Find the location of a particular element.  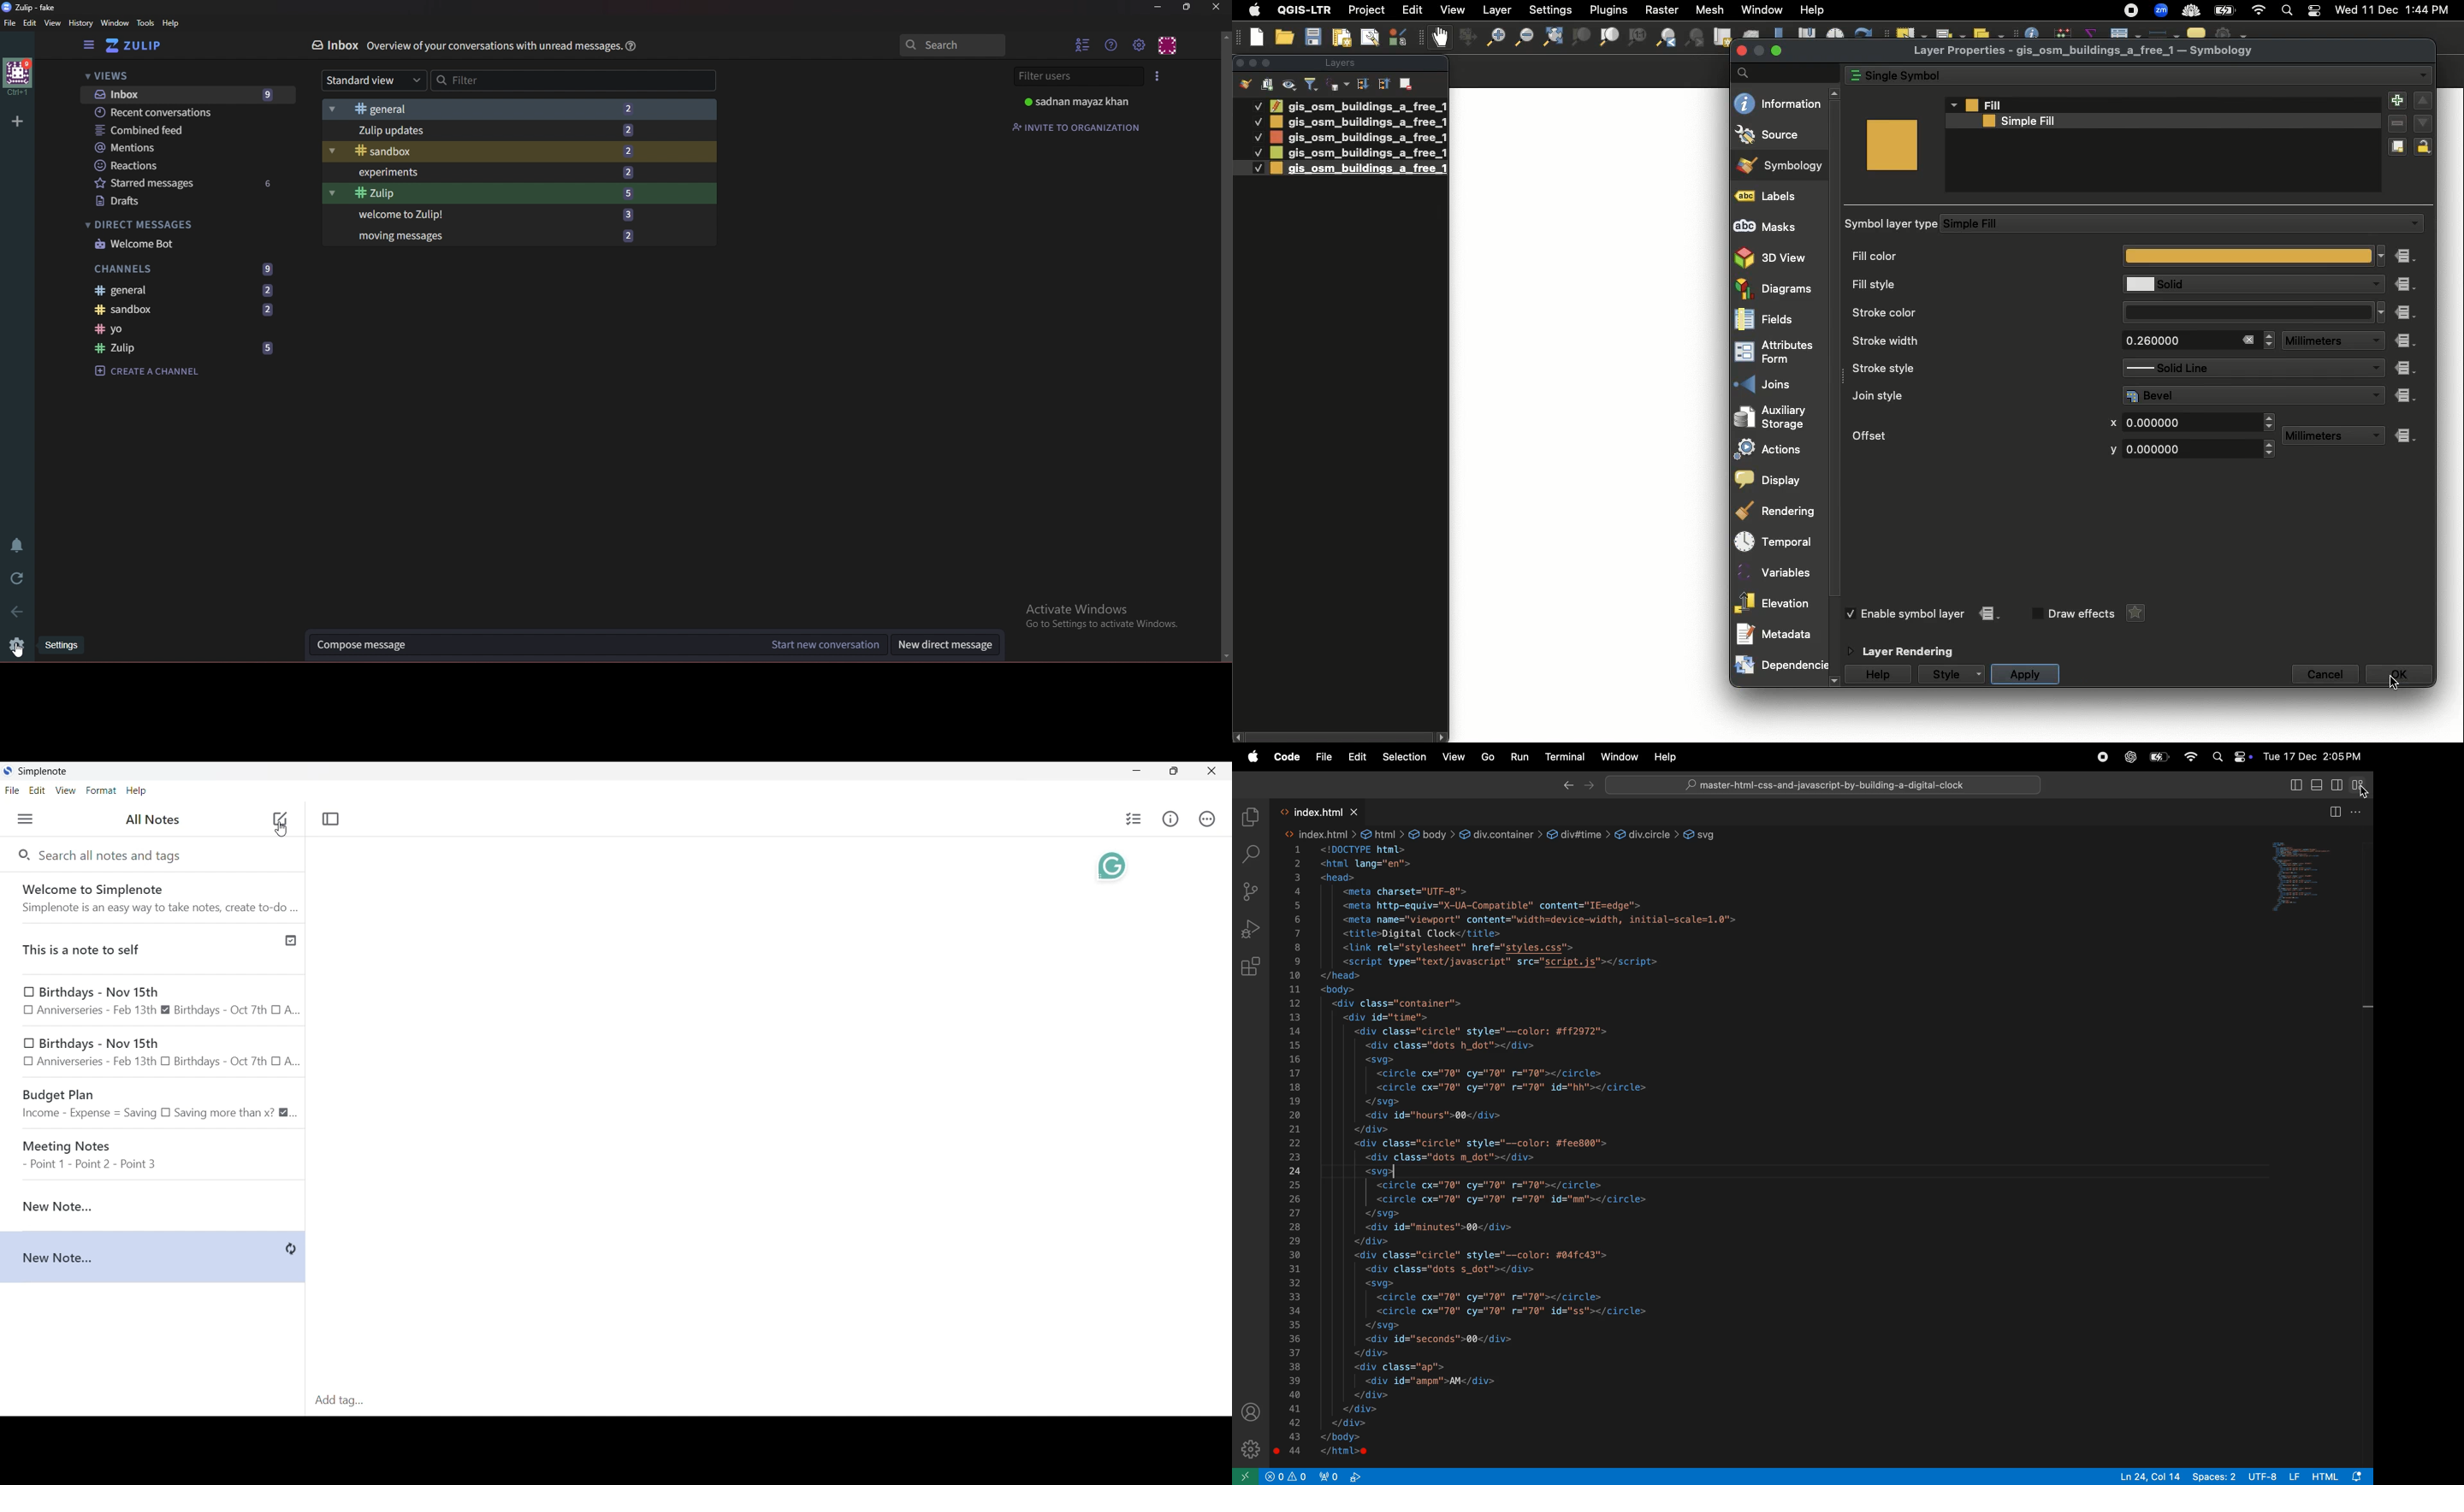

Layer rendering is located at coordinates (1914, 652).